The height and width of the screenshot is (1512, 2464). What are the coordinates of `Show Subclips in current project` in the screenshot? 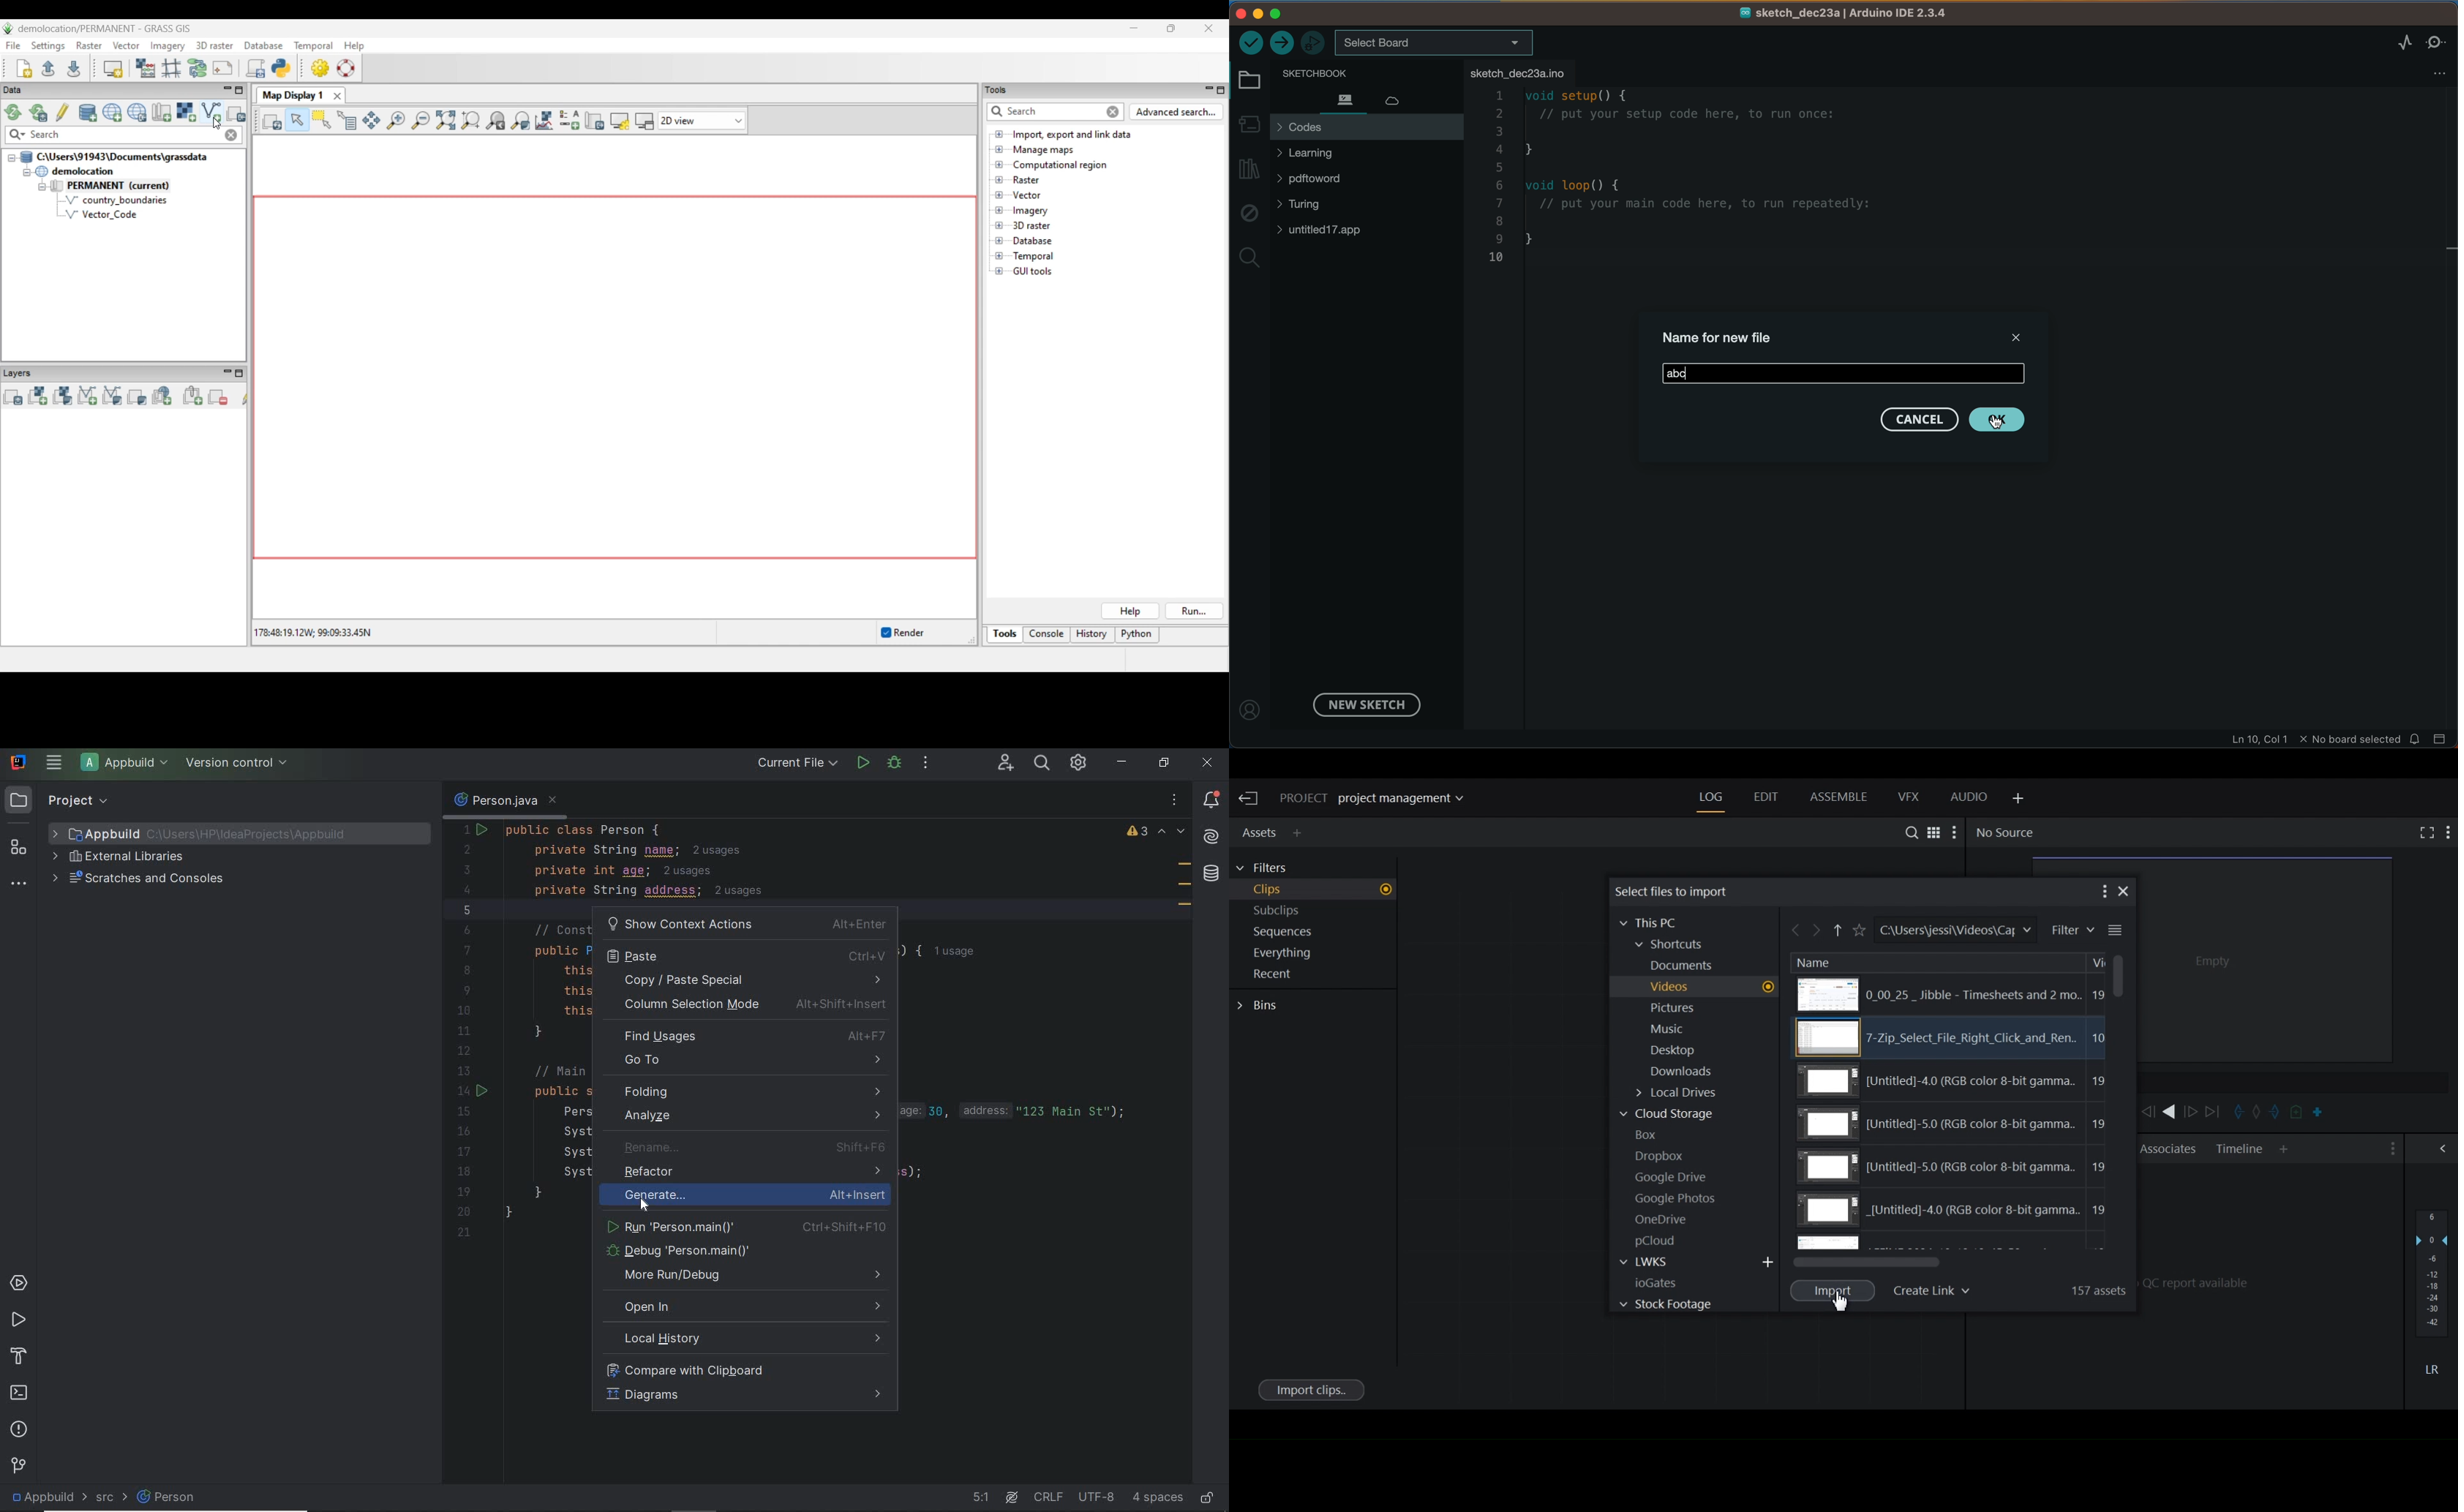 It's located at (1316, 913).